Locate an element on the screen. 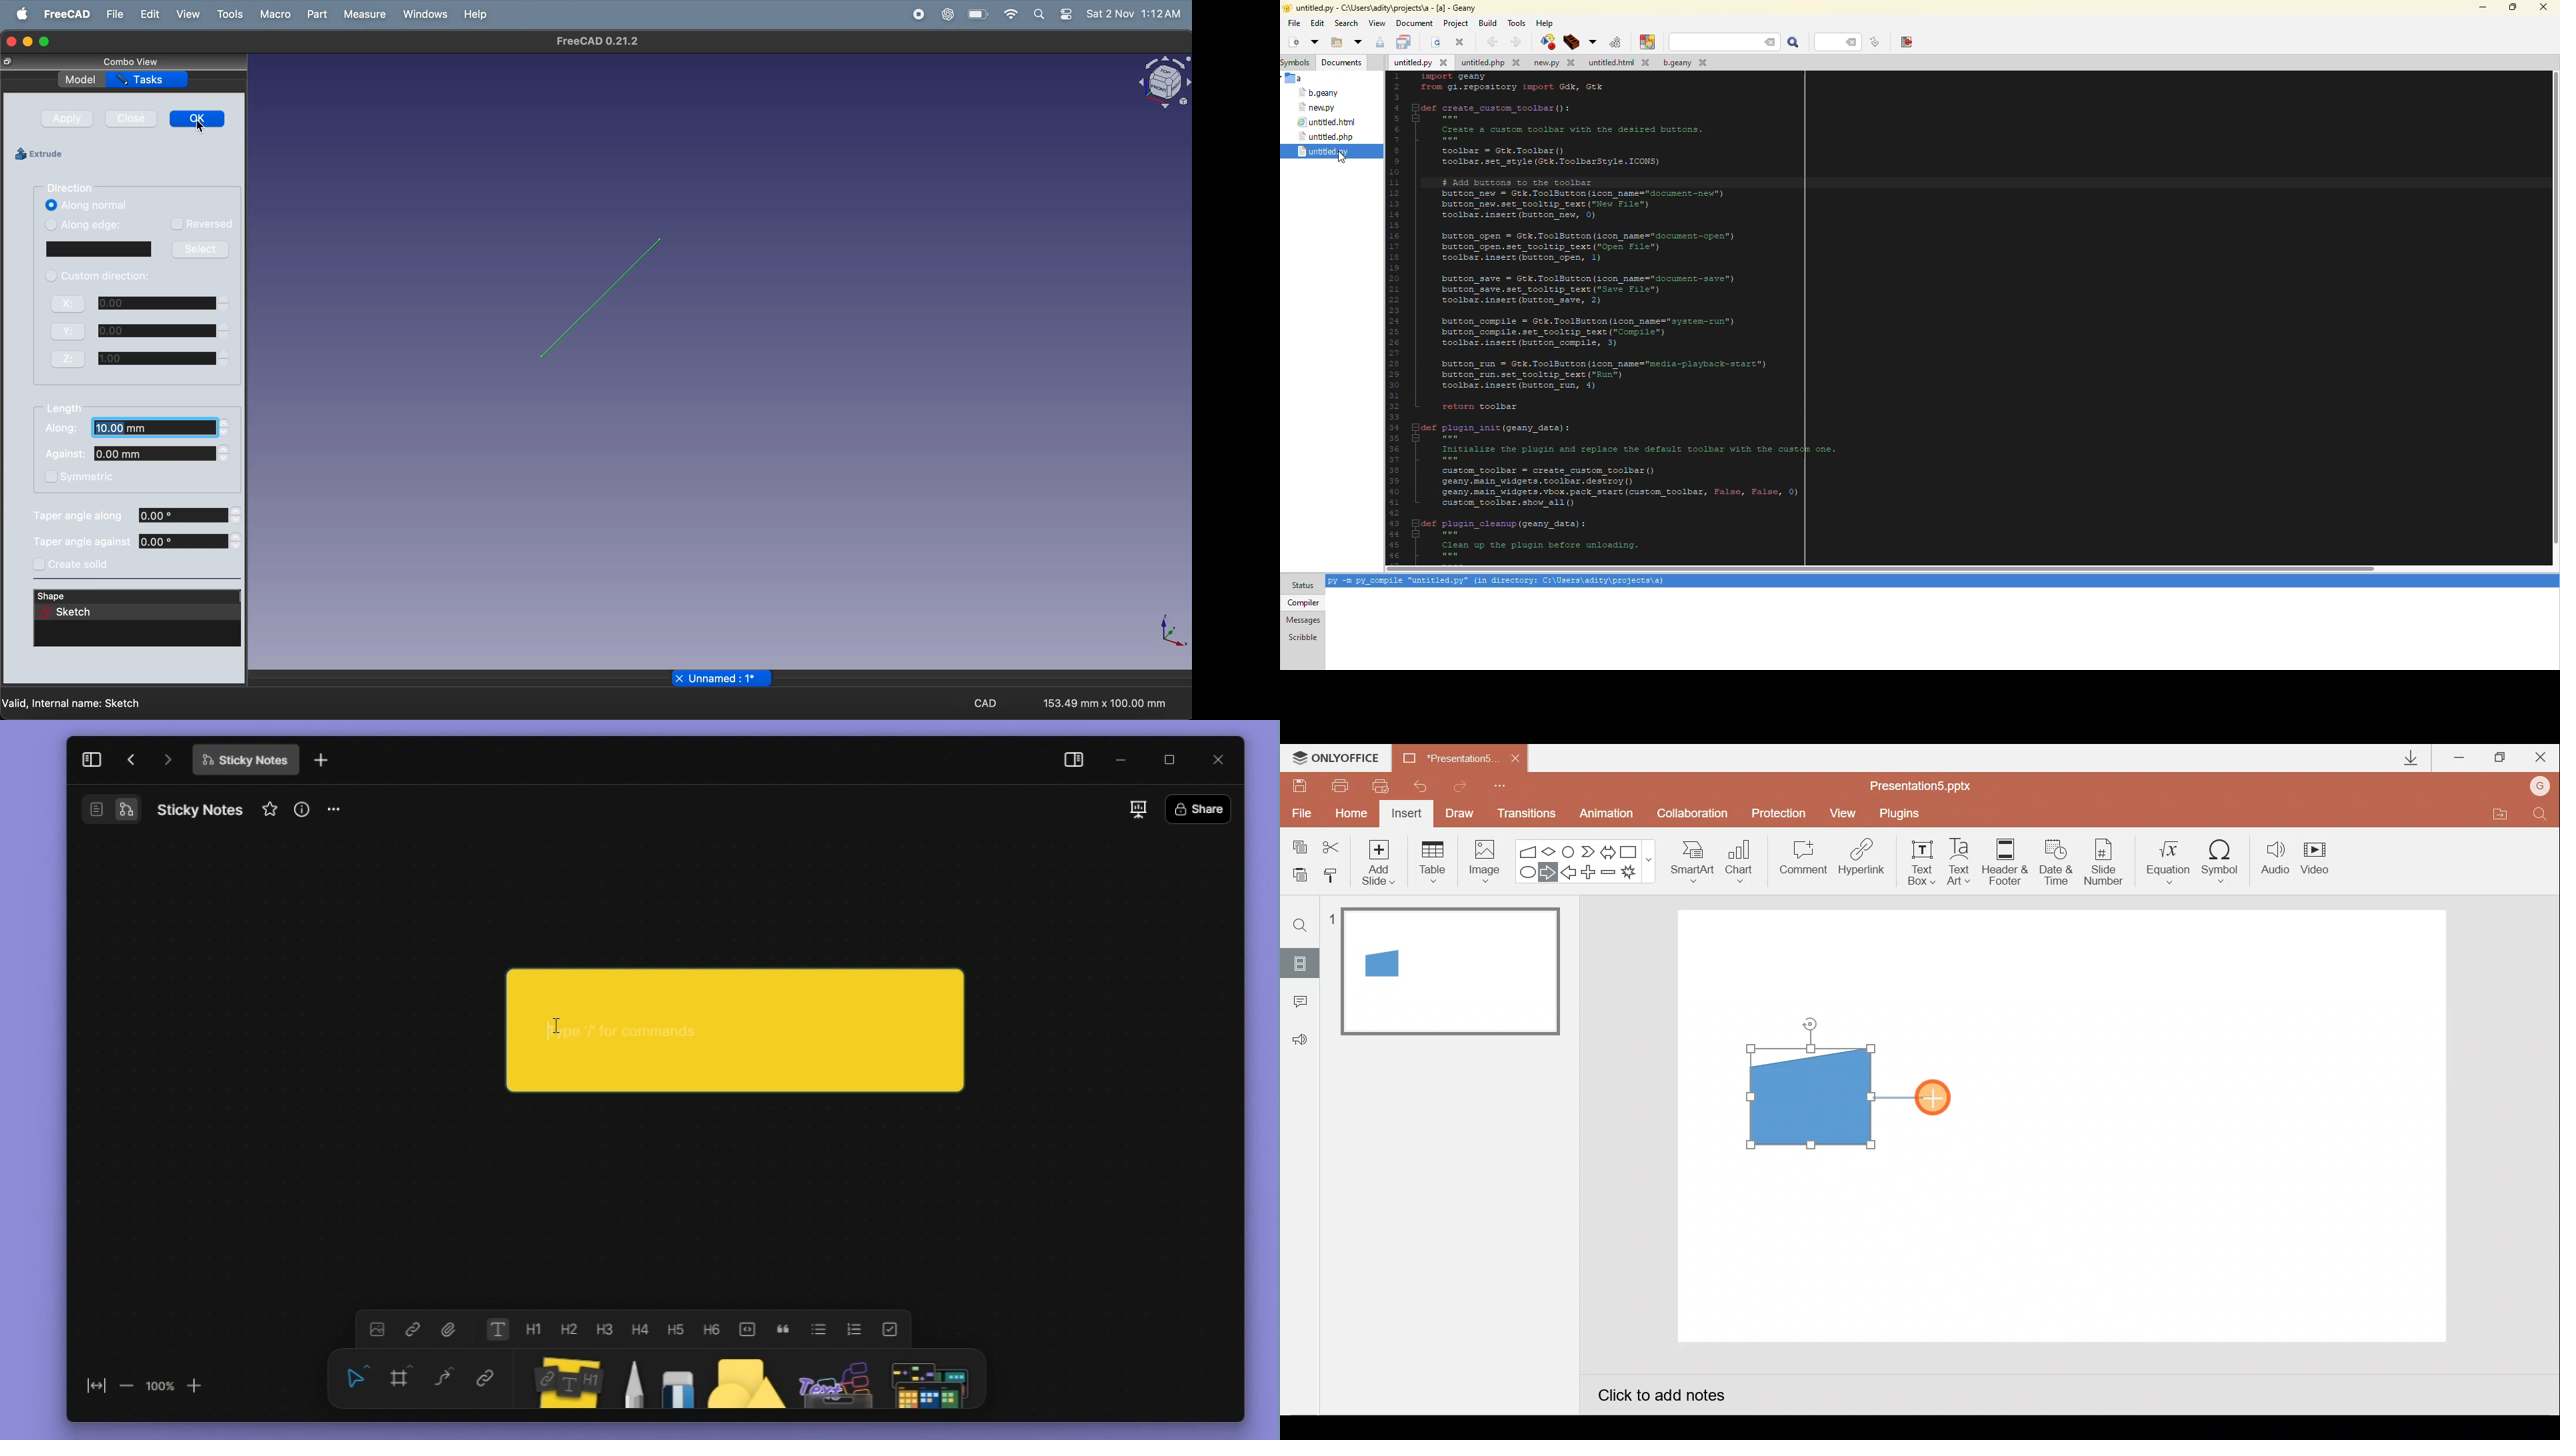 This screenshot has height=1456, width=2576. select is located at coordinates (203, 249).